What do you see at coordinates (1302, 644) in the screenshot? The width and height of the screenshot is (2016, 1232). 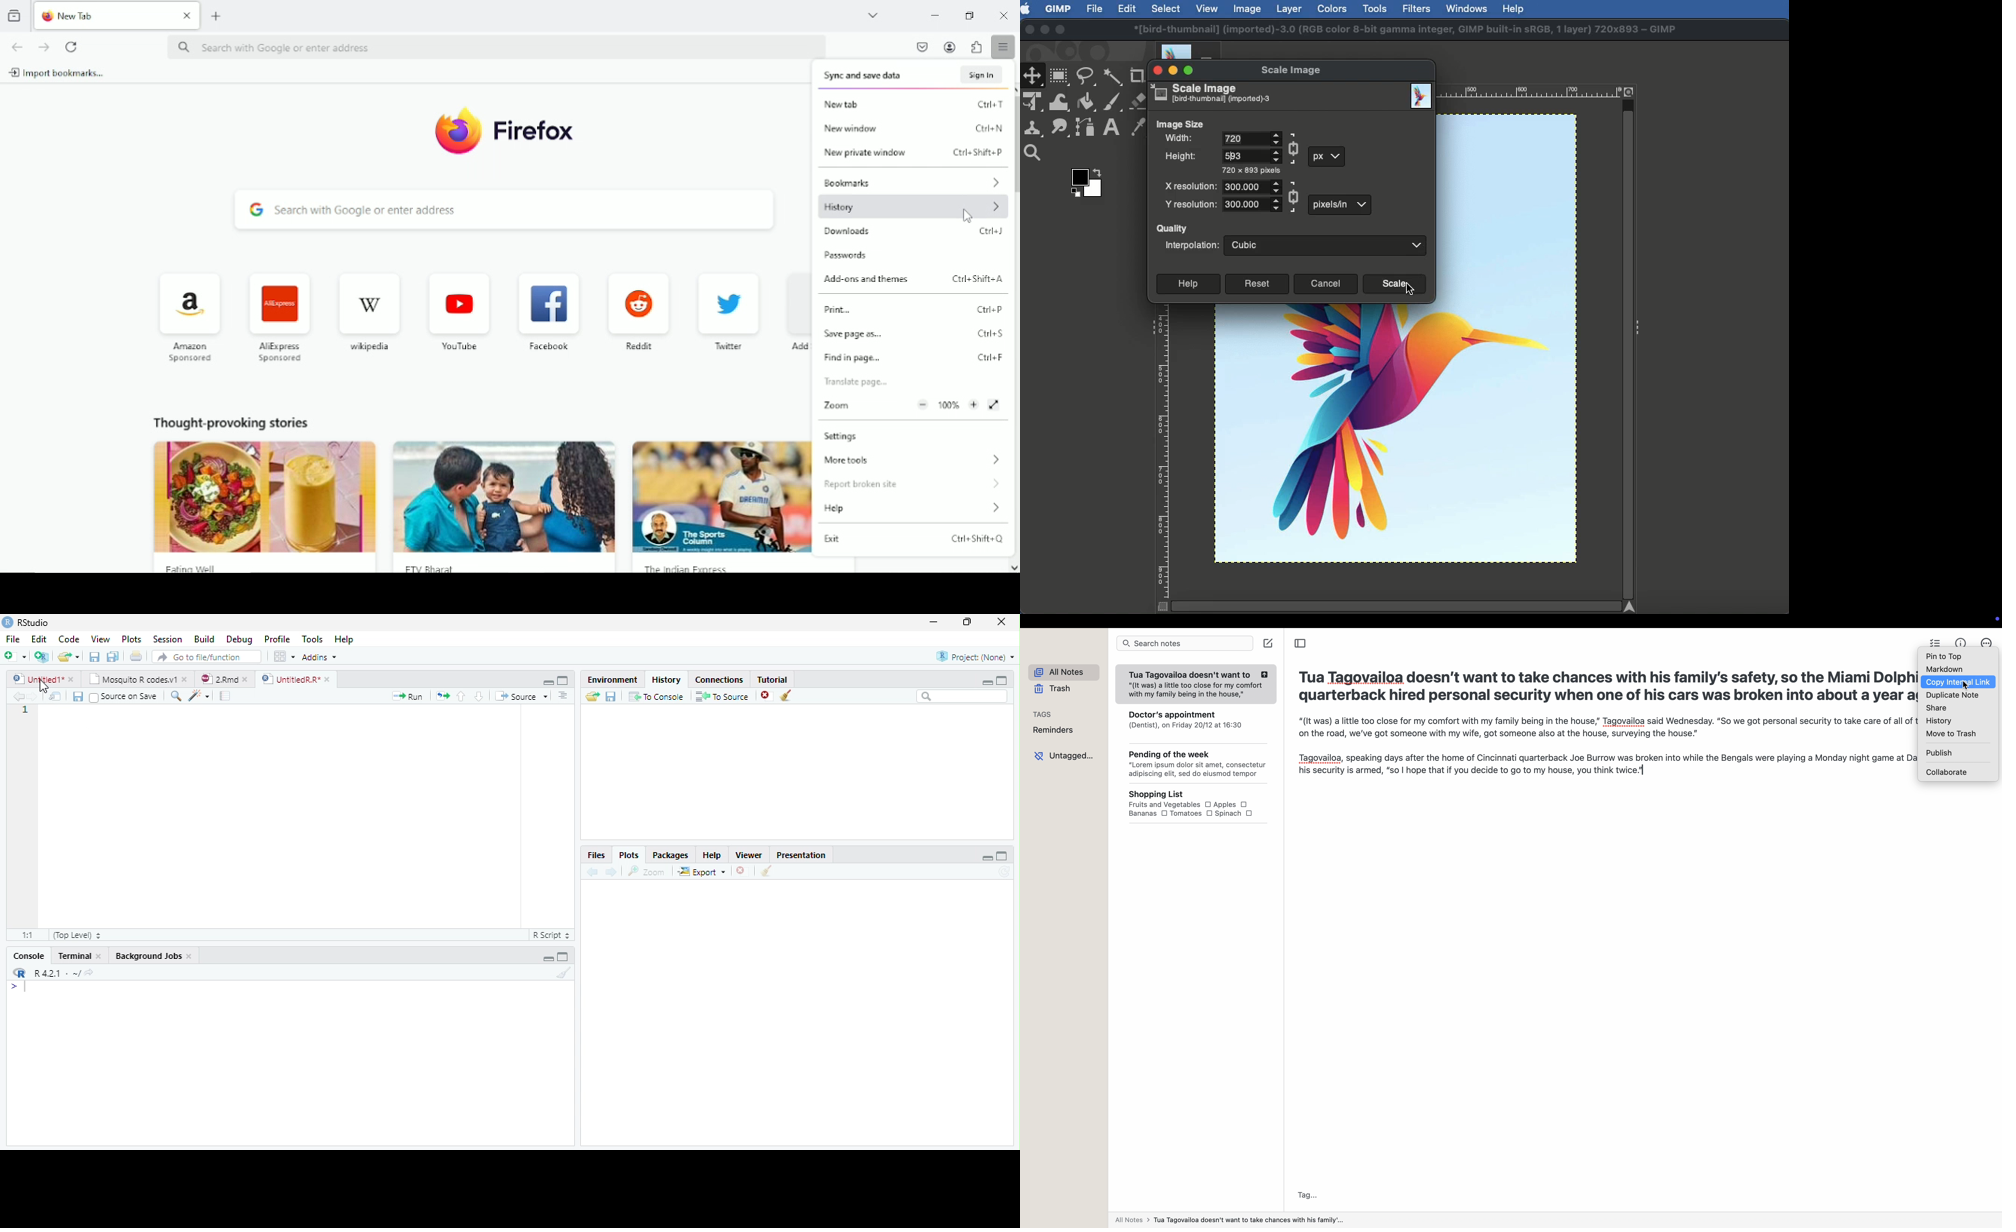 I see `toggle sidebar` at bounding box center [1302, 644].